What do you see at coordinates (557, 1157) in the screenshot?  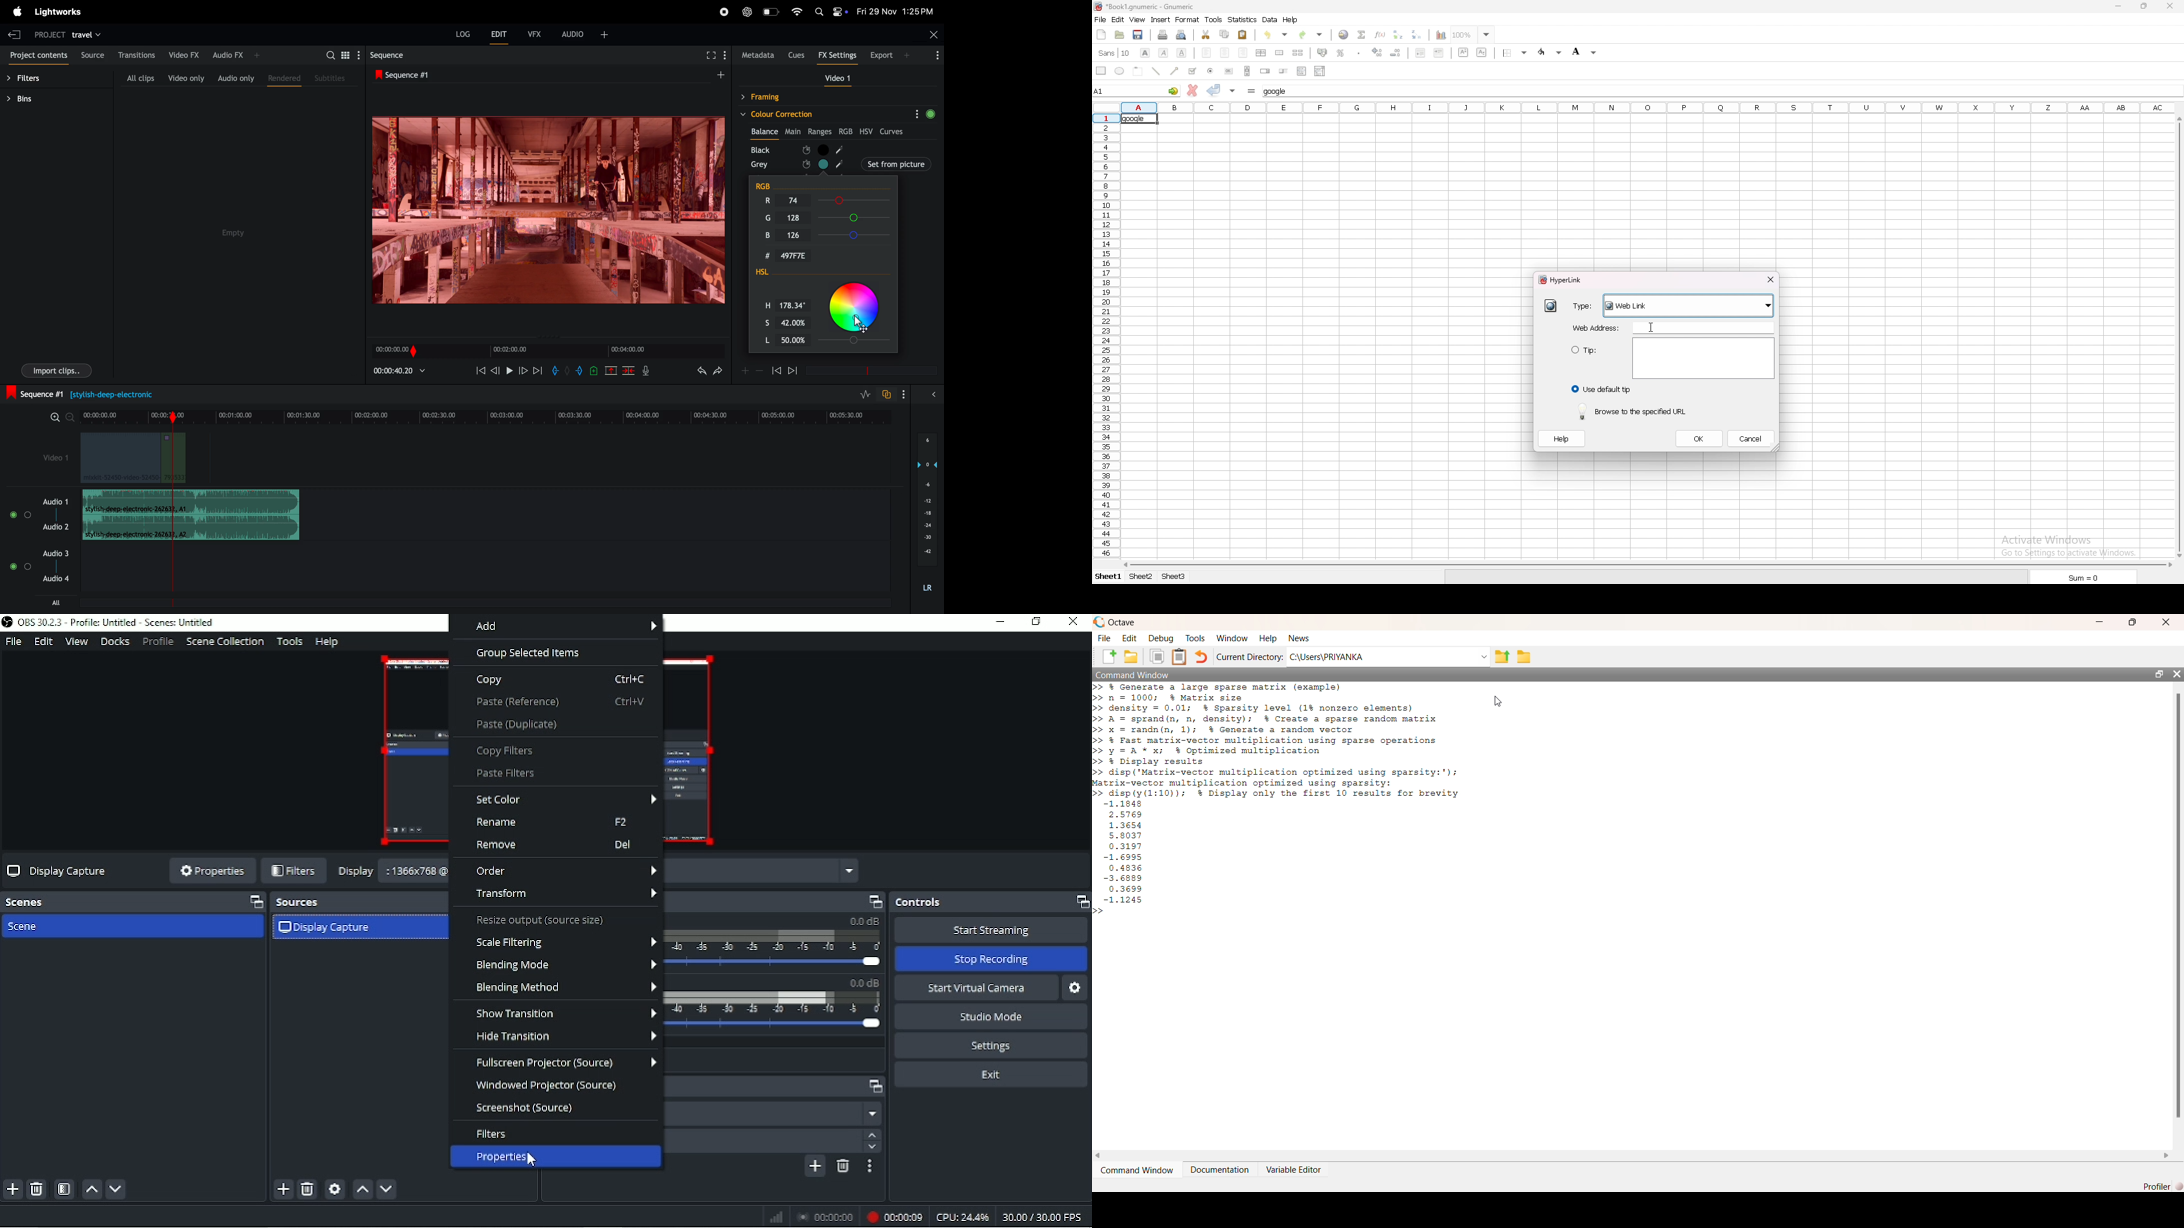 I see `Properties` at bounding box center [557, 1157].